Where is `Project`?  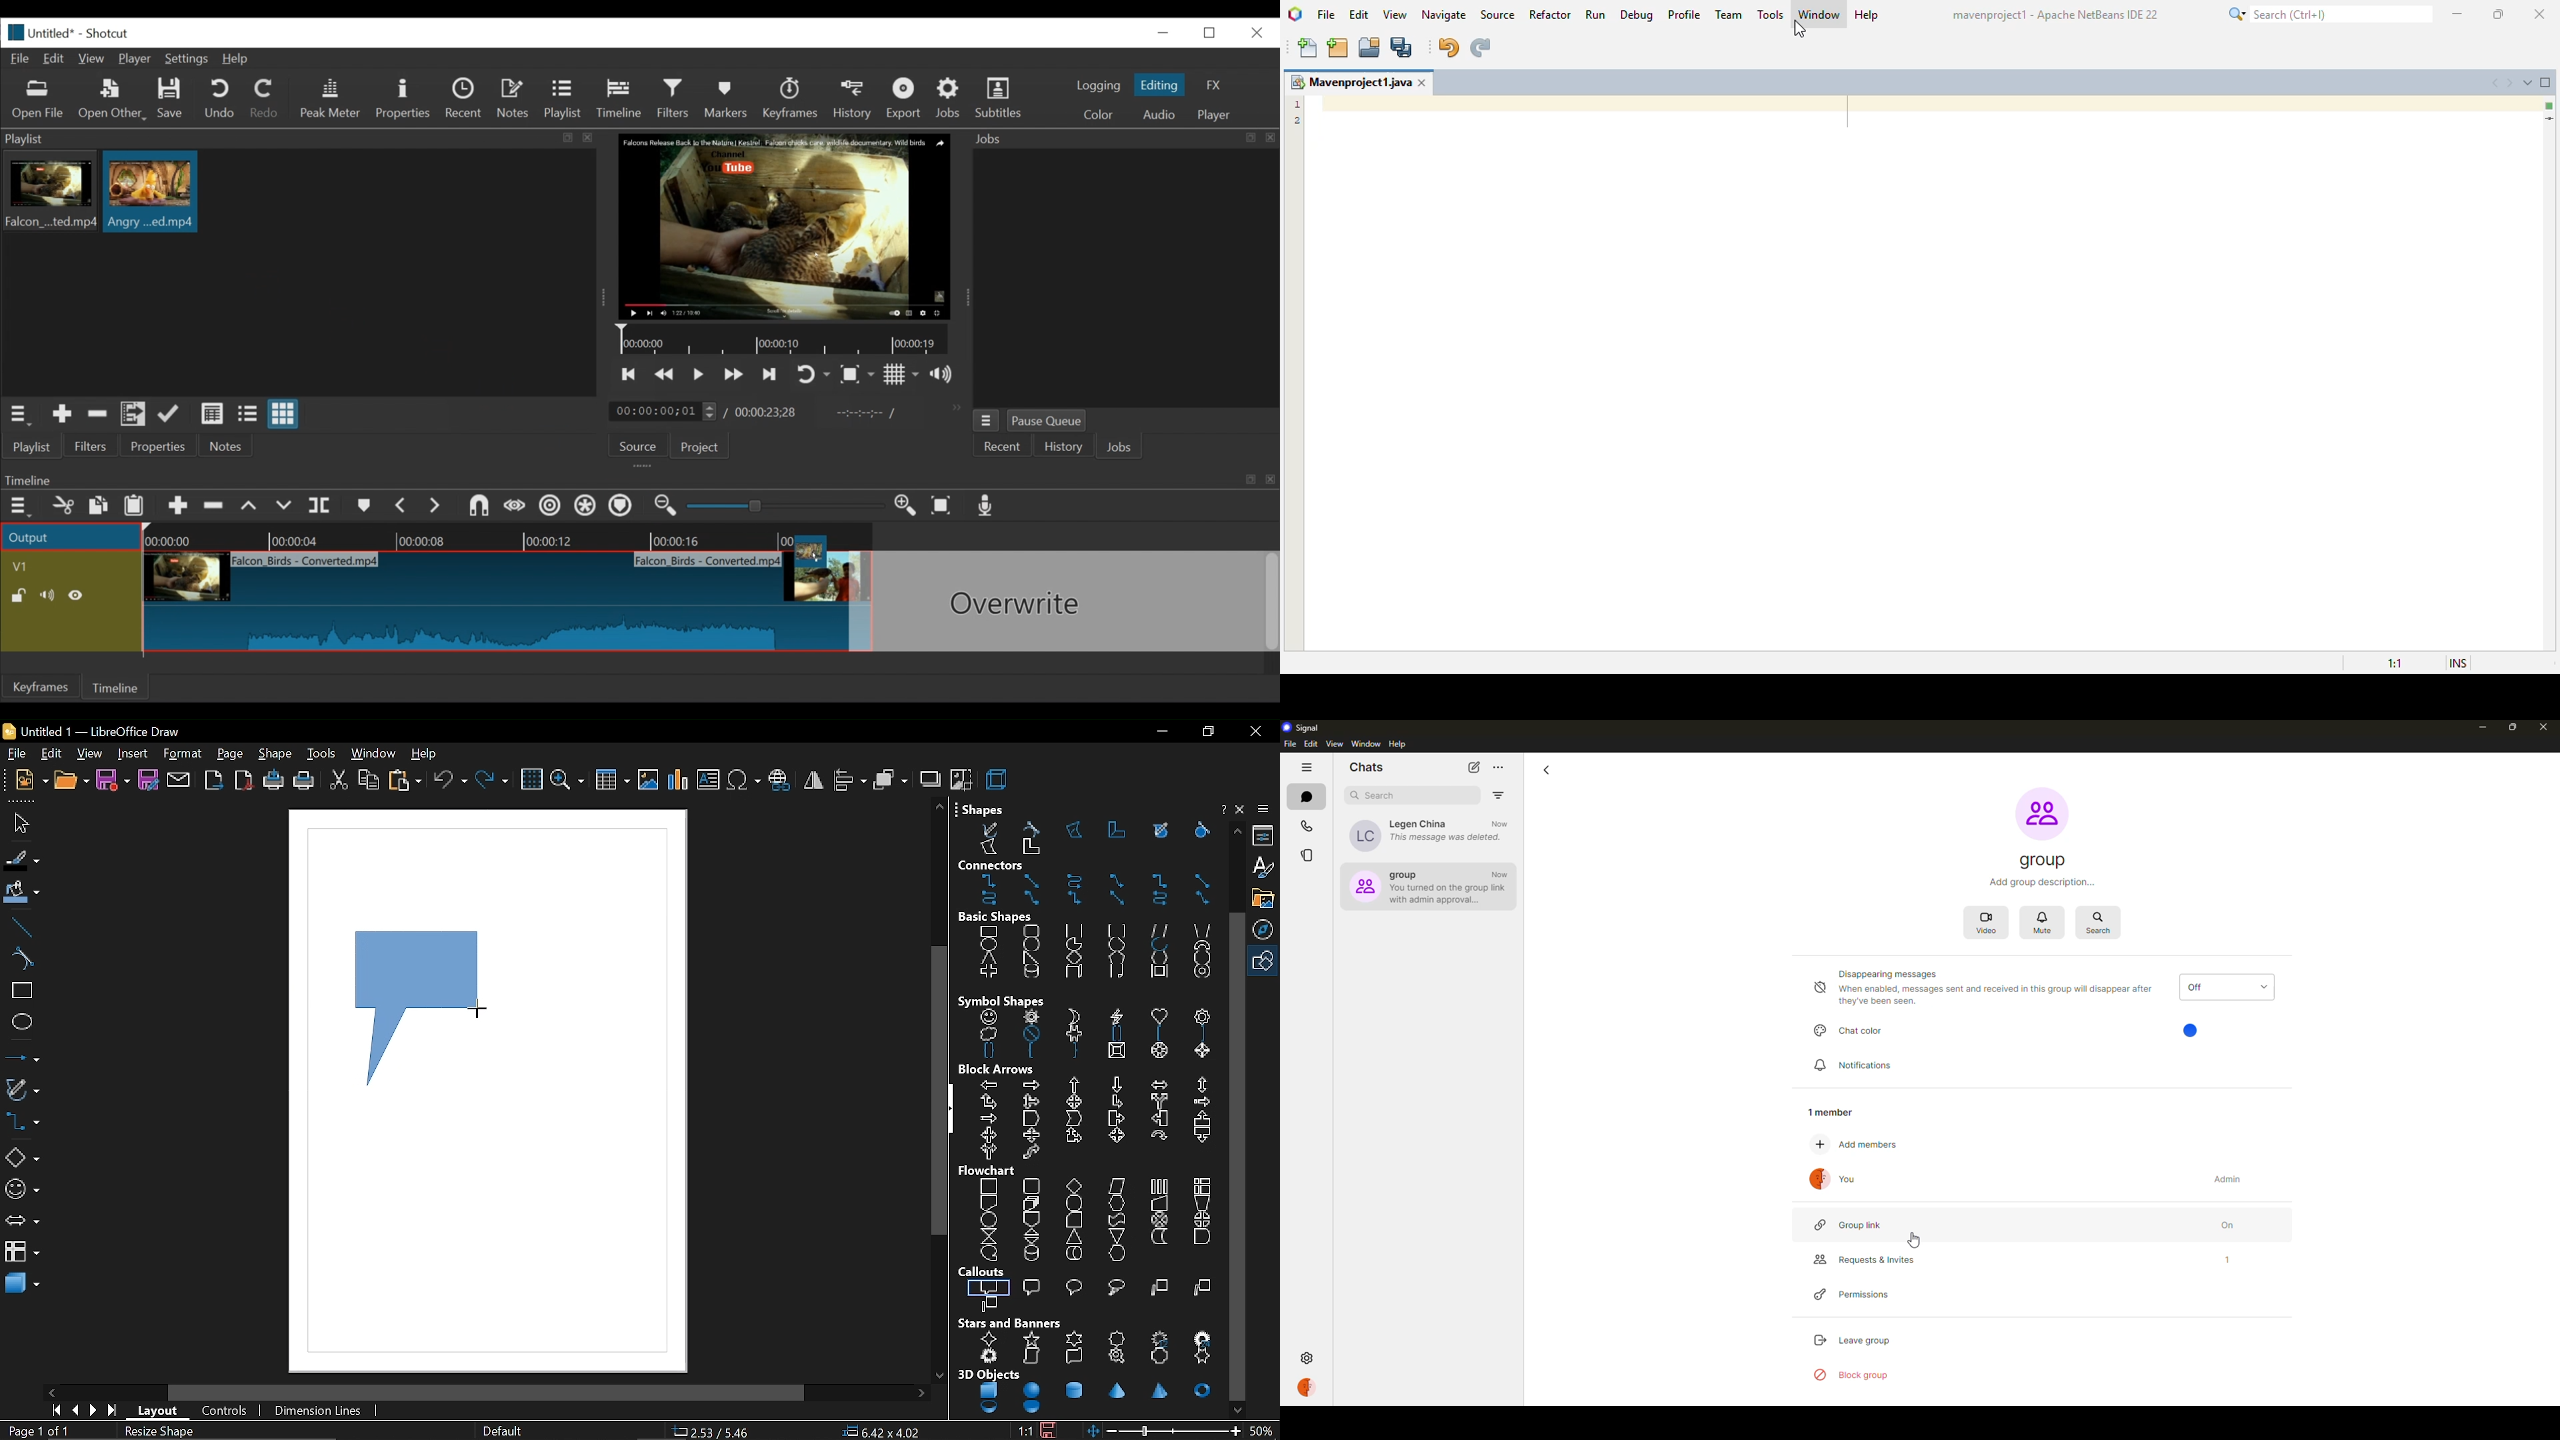 Project is located at coordinates (697, 448).